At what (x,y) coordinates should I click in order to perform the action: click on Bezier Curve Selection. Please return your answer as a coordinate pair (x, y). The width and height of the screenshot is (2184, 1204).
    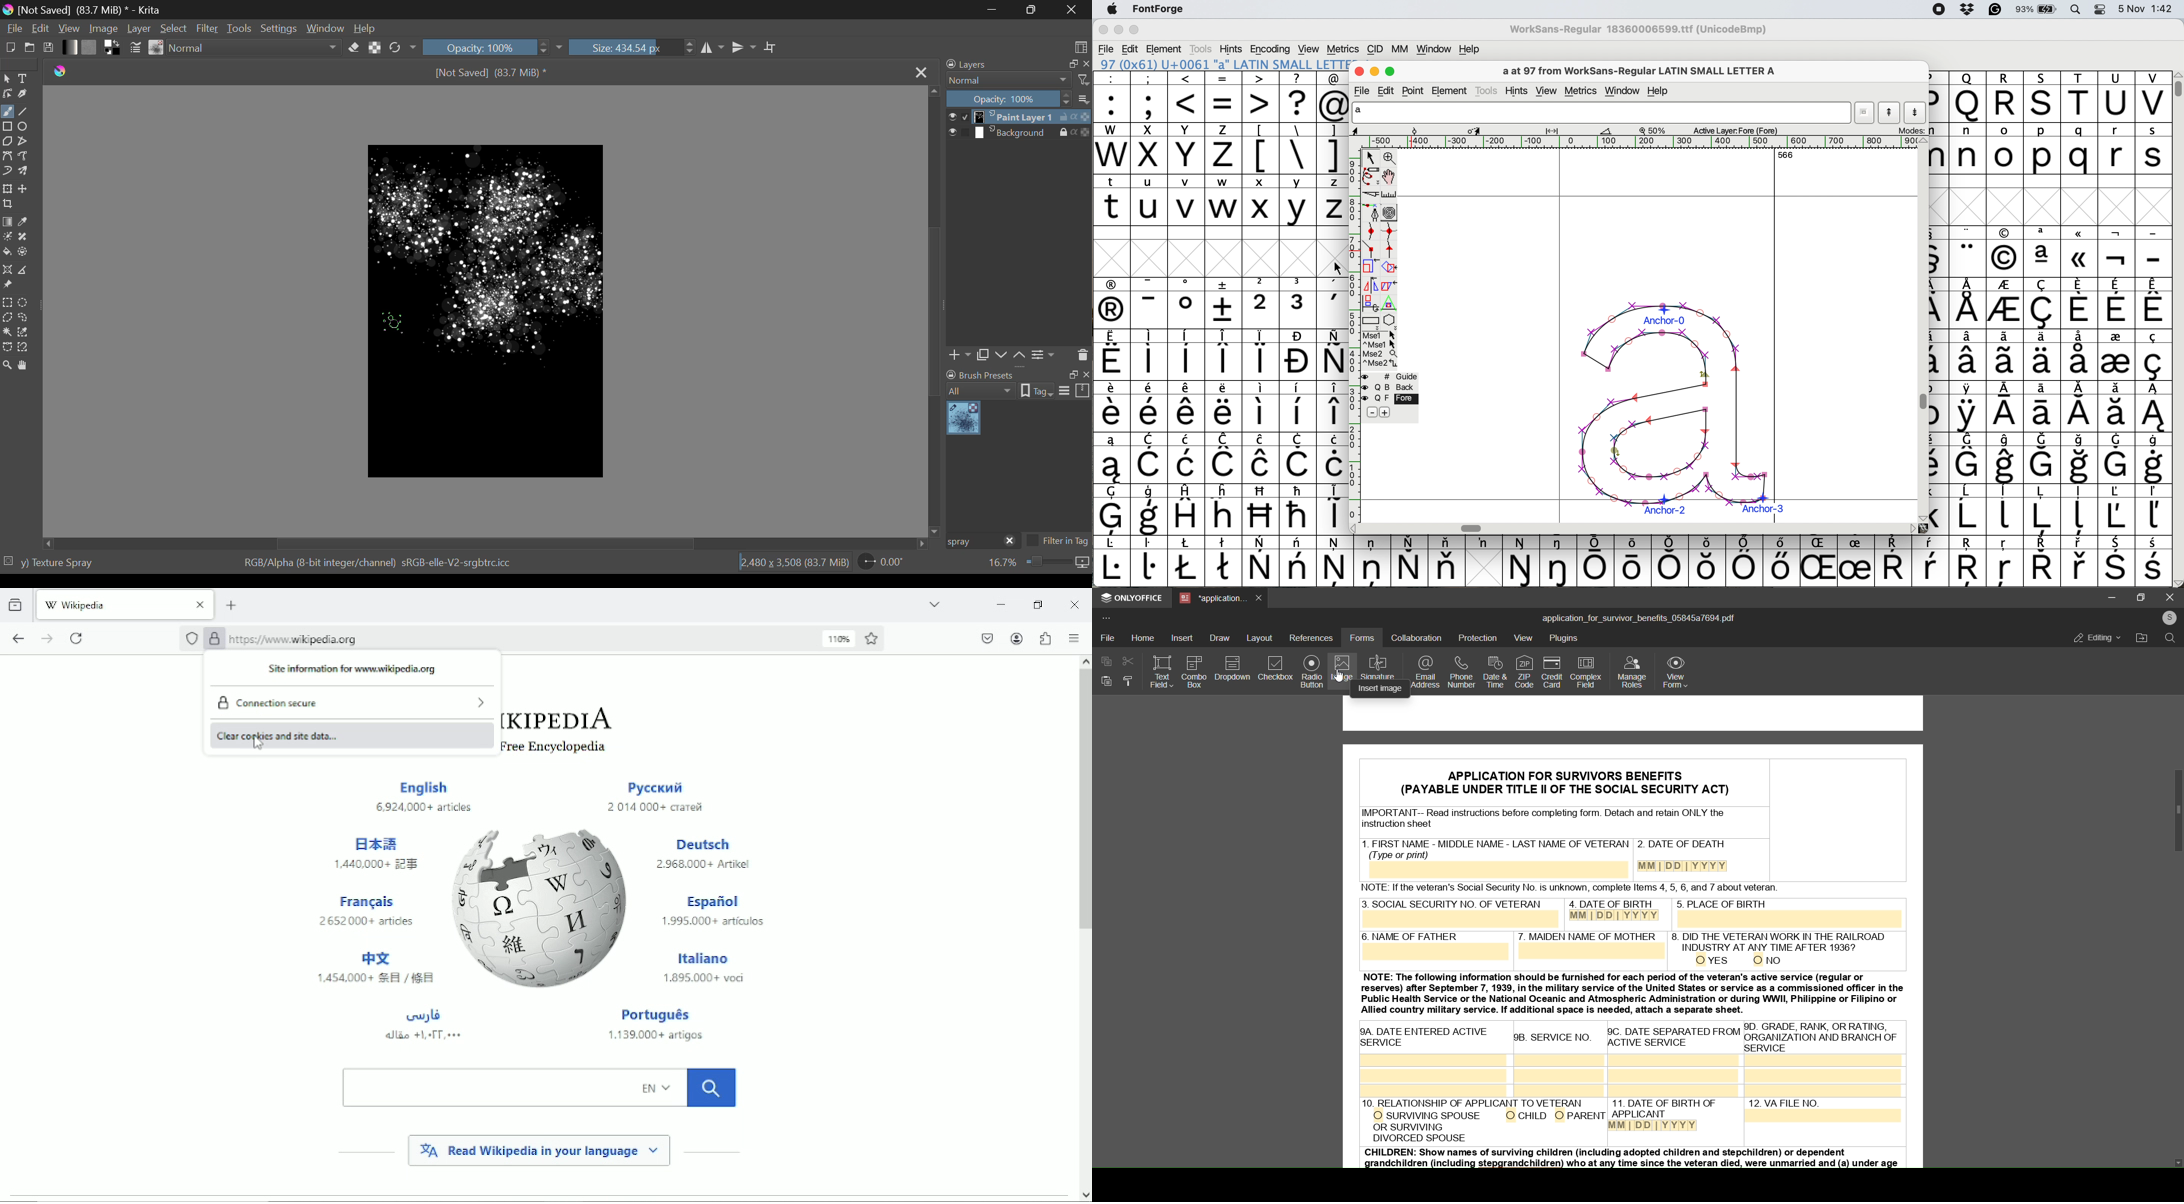
    Looking at the image, I should click on (8, 348).